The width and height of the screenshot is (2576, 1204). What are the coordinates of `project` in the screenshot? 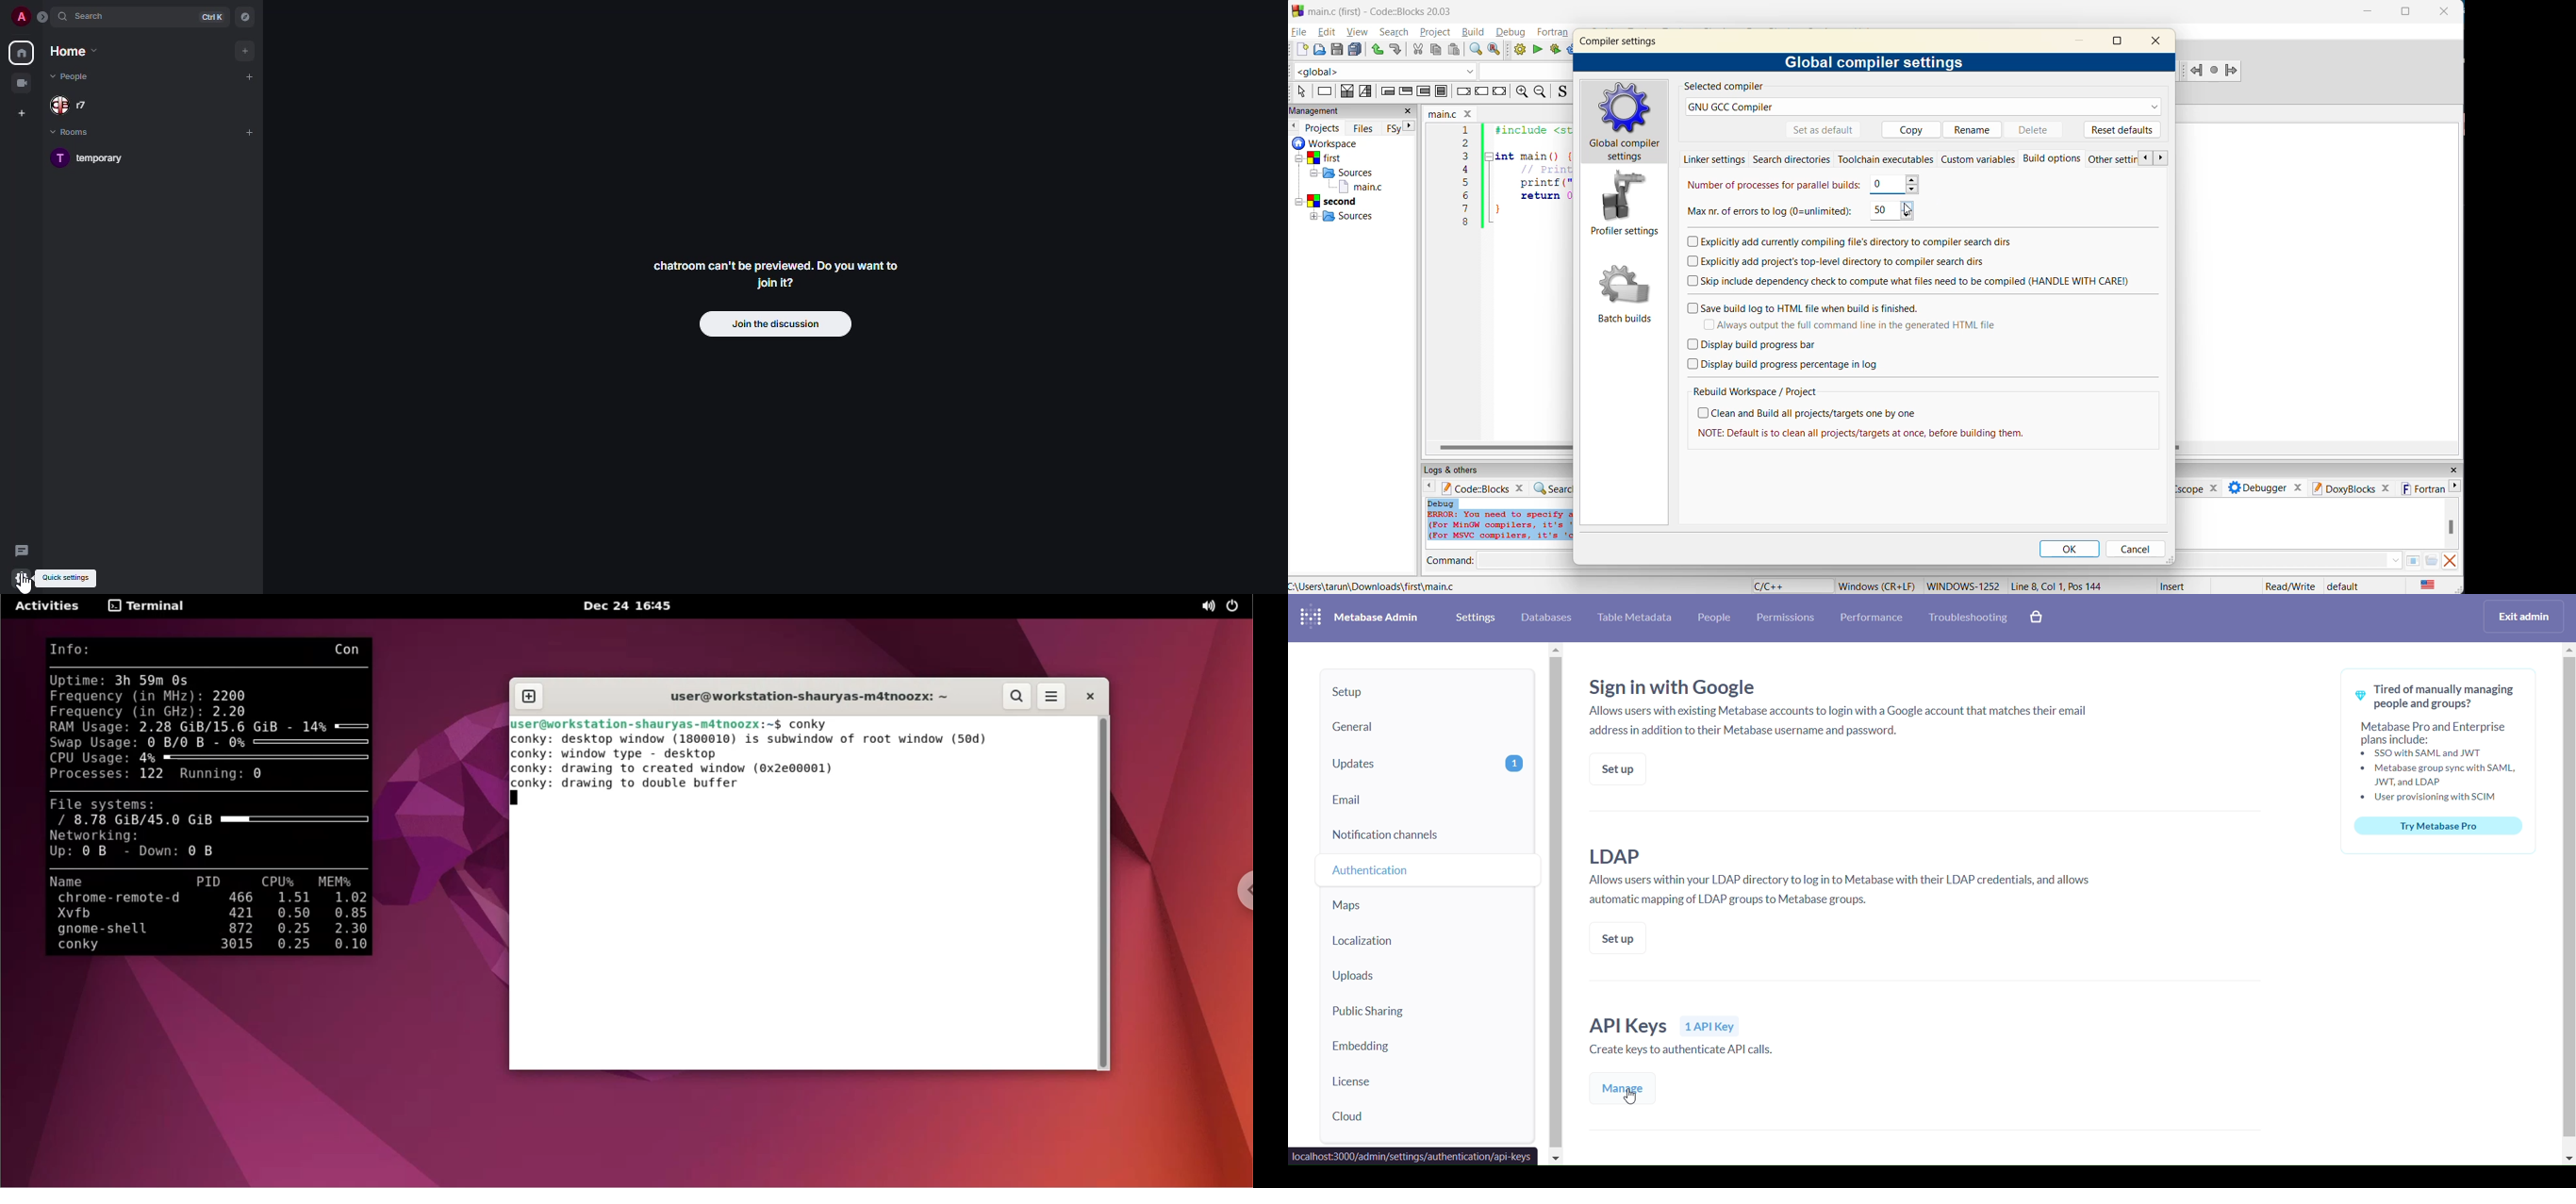 It's located at (1436, 33).